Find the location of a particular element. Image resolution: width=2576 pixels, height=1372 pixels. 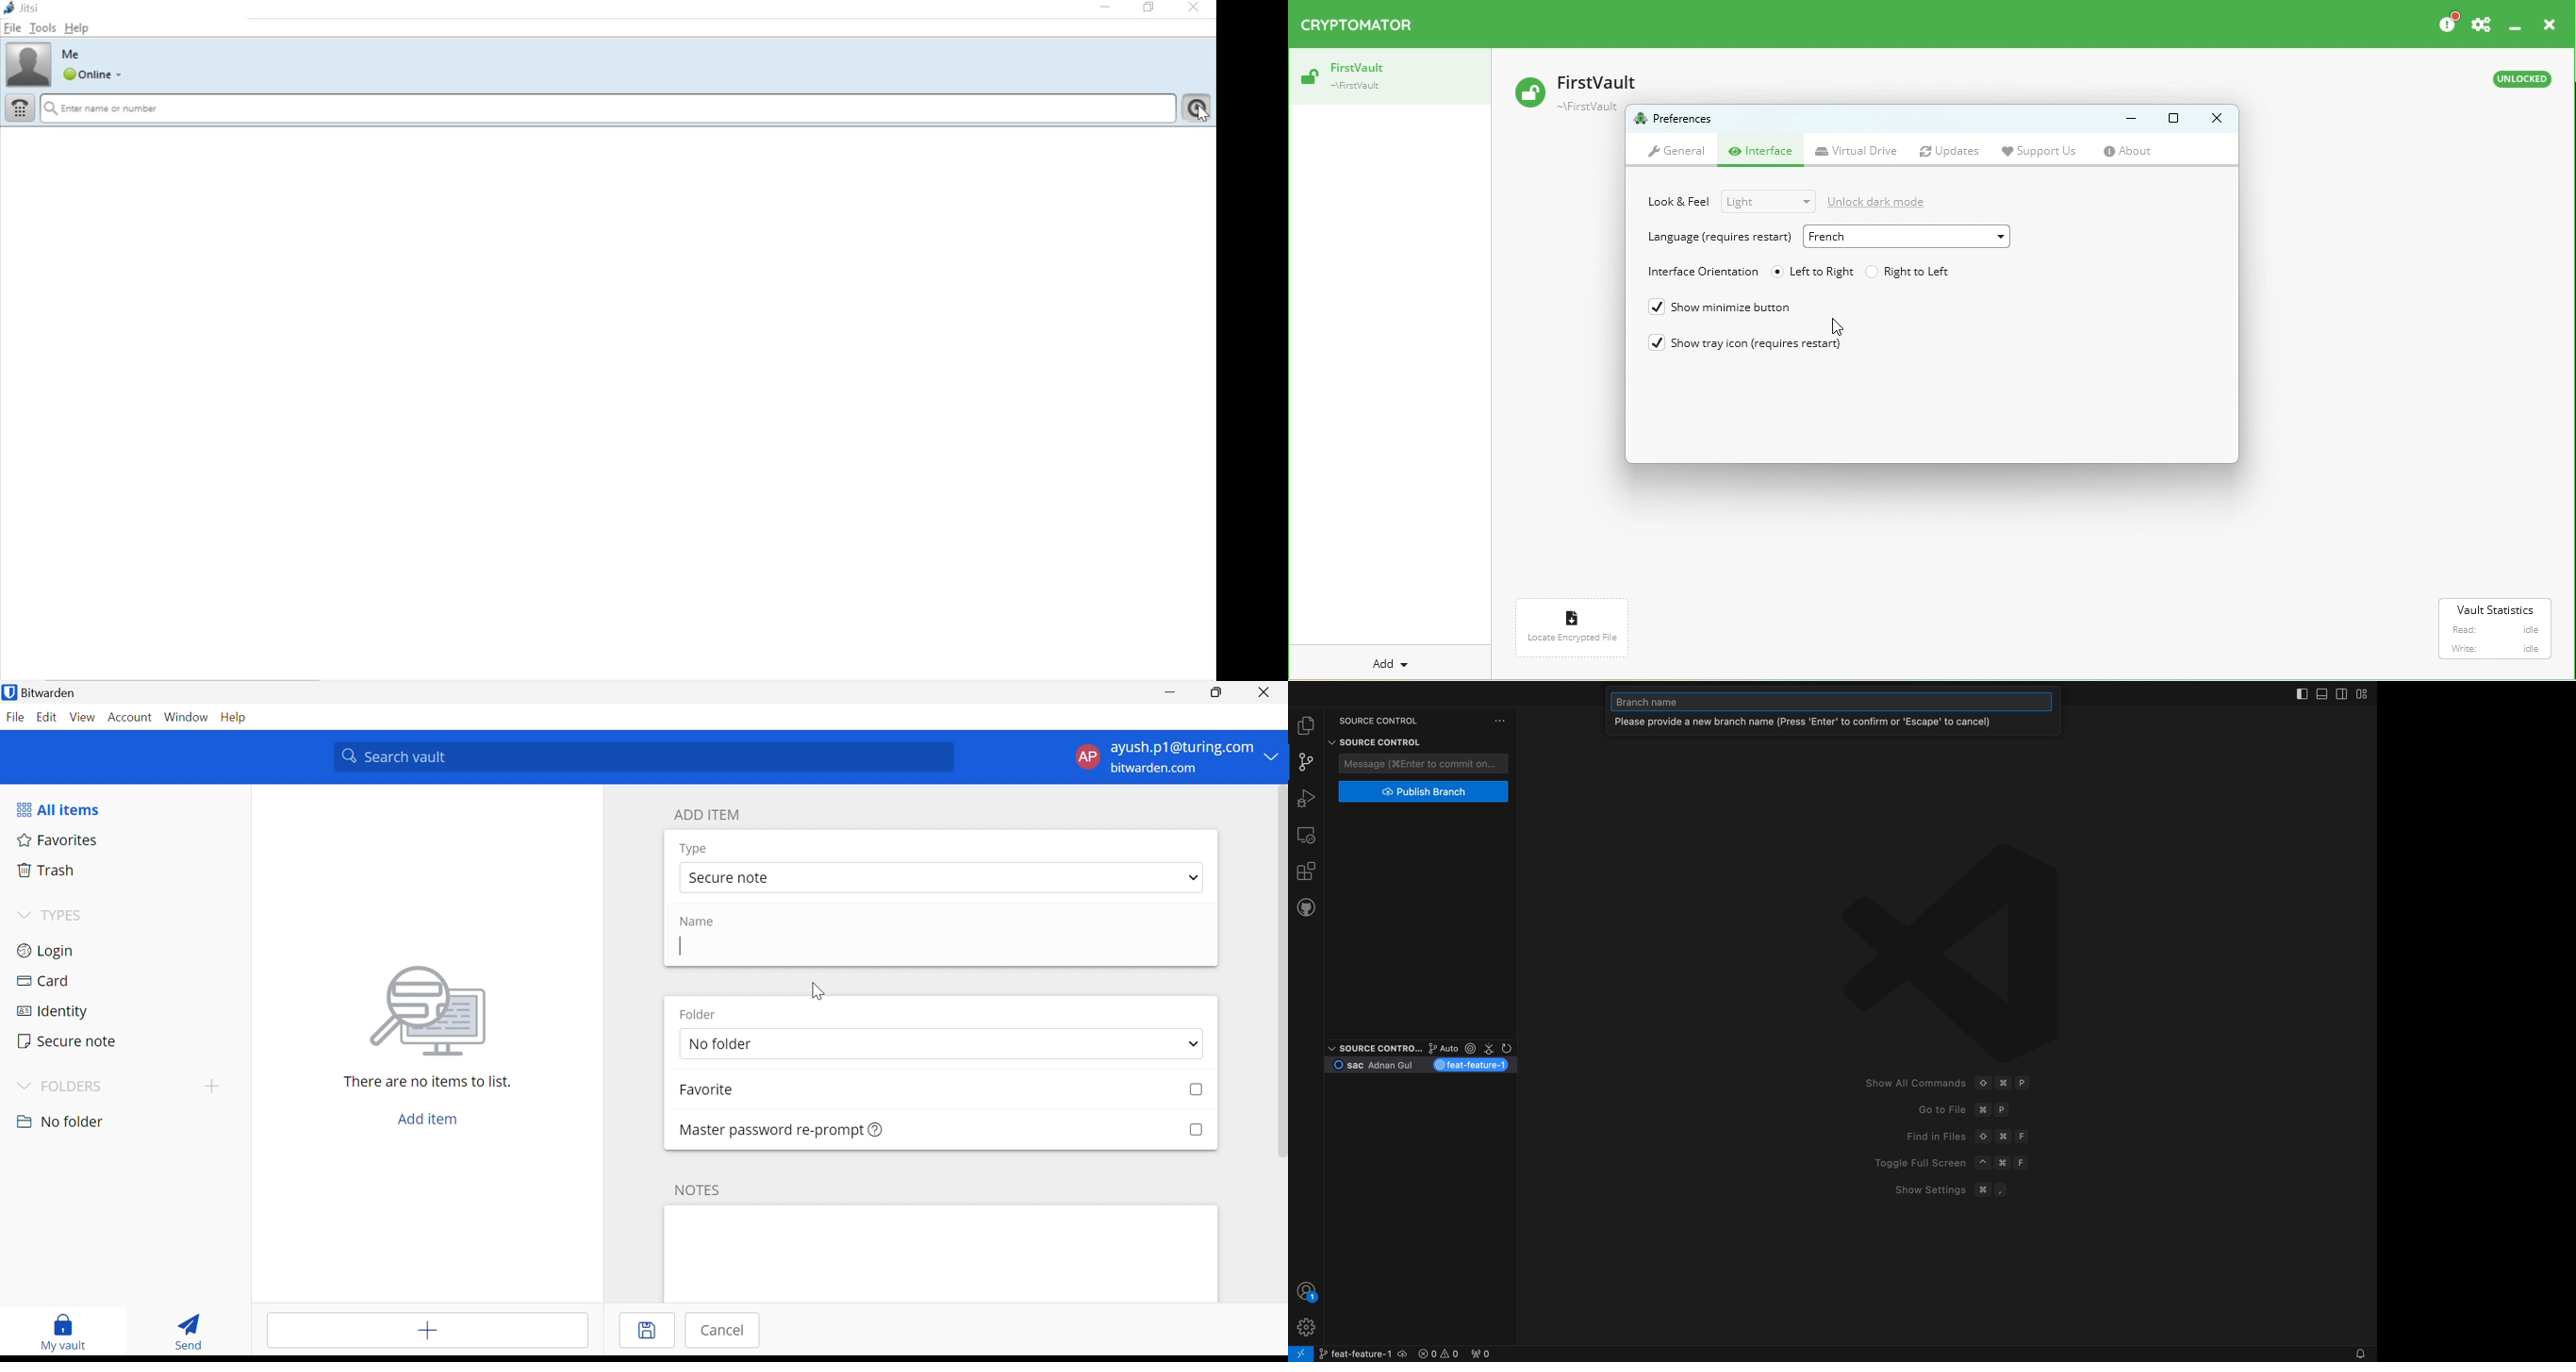

Source control is located at coordinates (1372, 733).